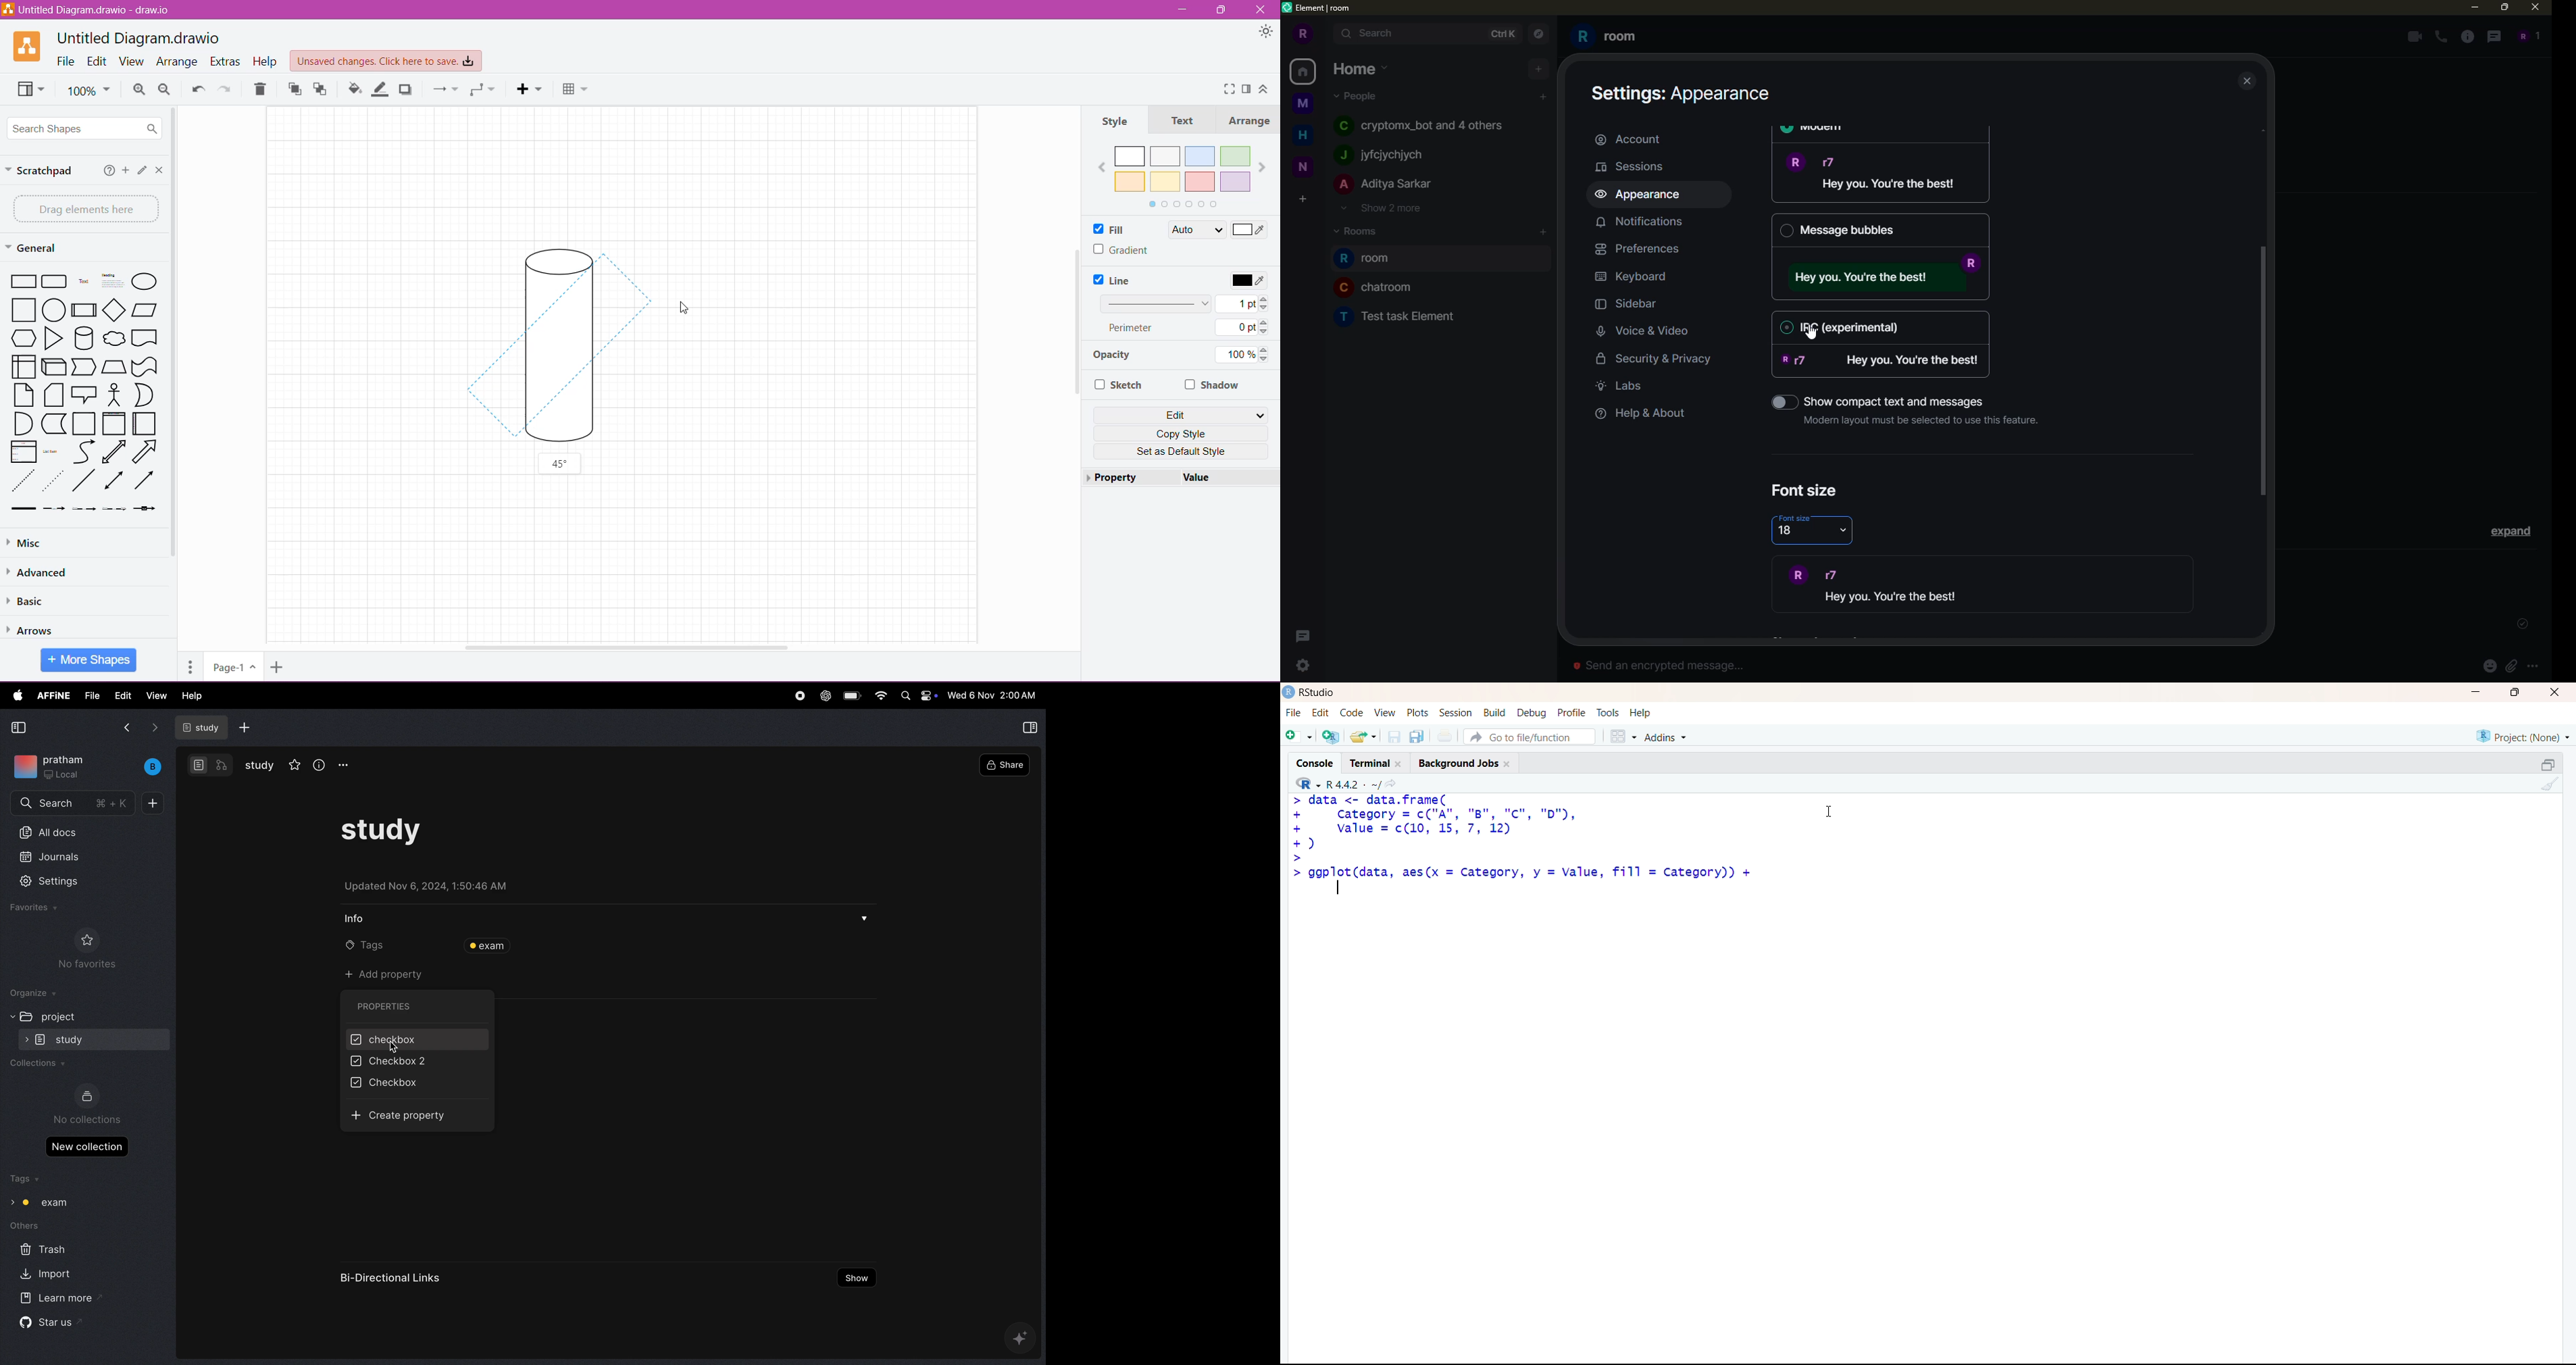 This screenshot has height=1372, width=2576. Describe the element at coordinates (1640, 193) in the screenshot. I see `appearance` at that location.